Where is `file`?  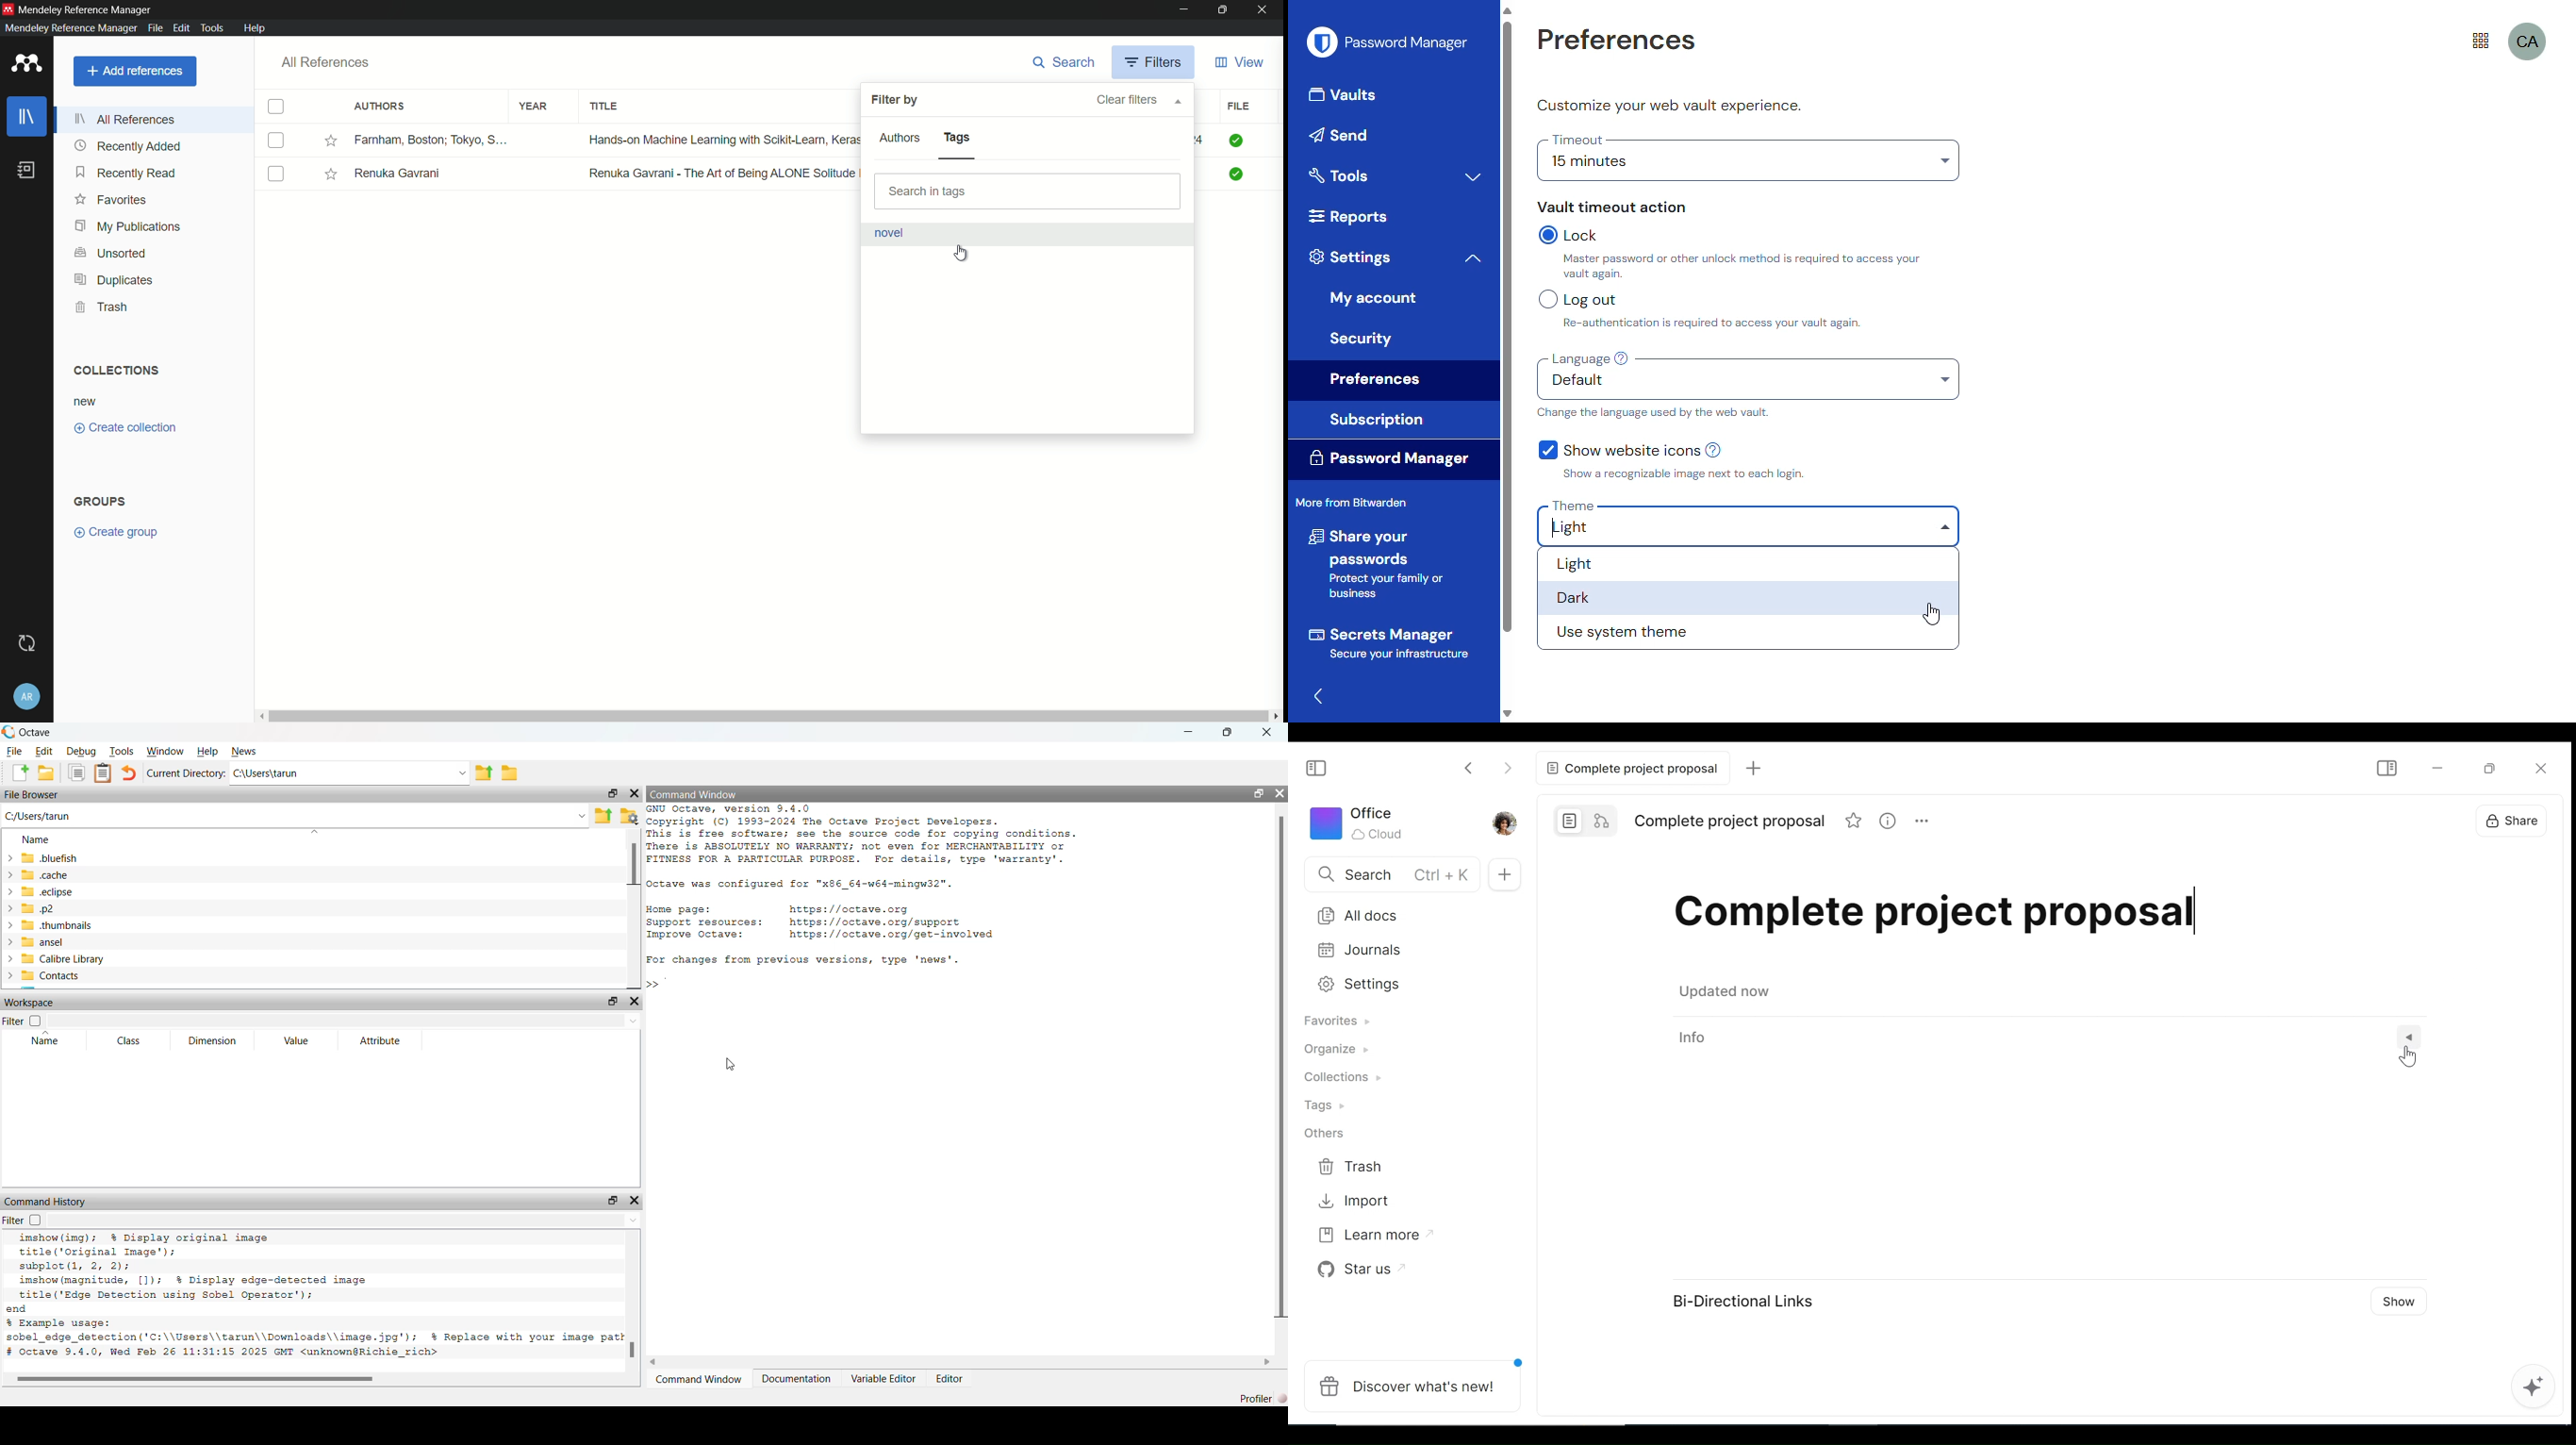 file is located at coordinates (1239, 106).